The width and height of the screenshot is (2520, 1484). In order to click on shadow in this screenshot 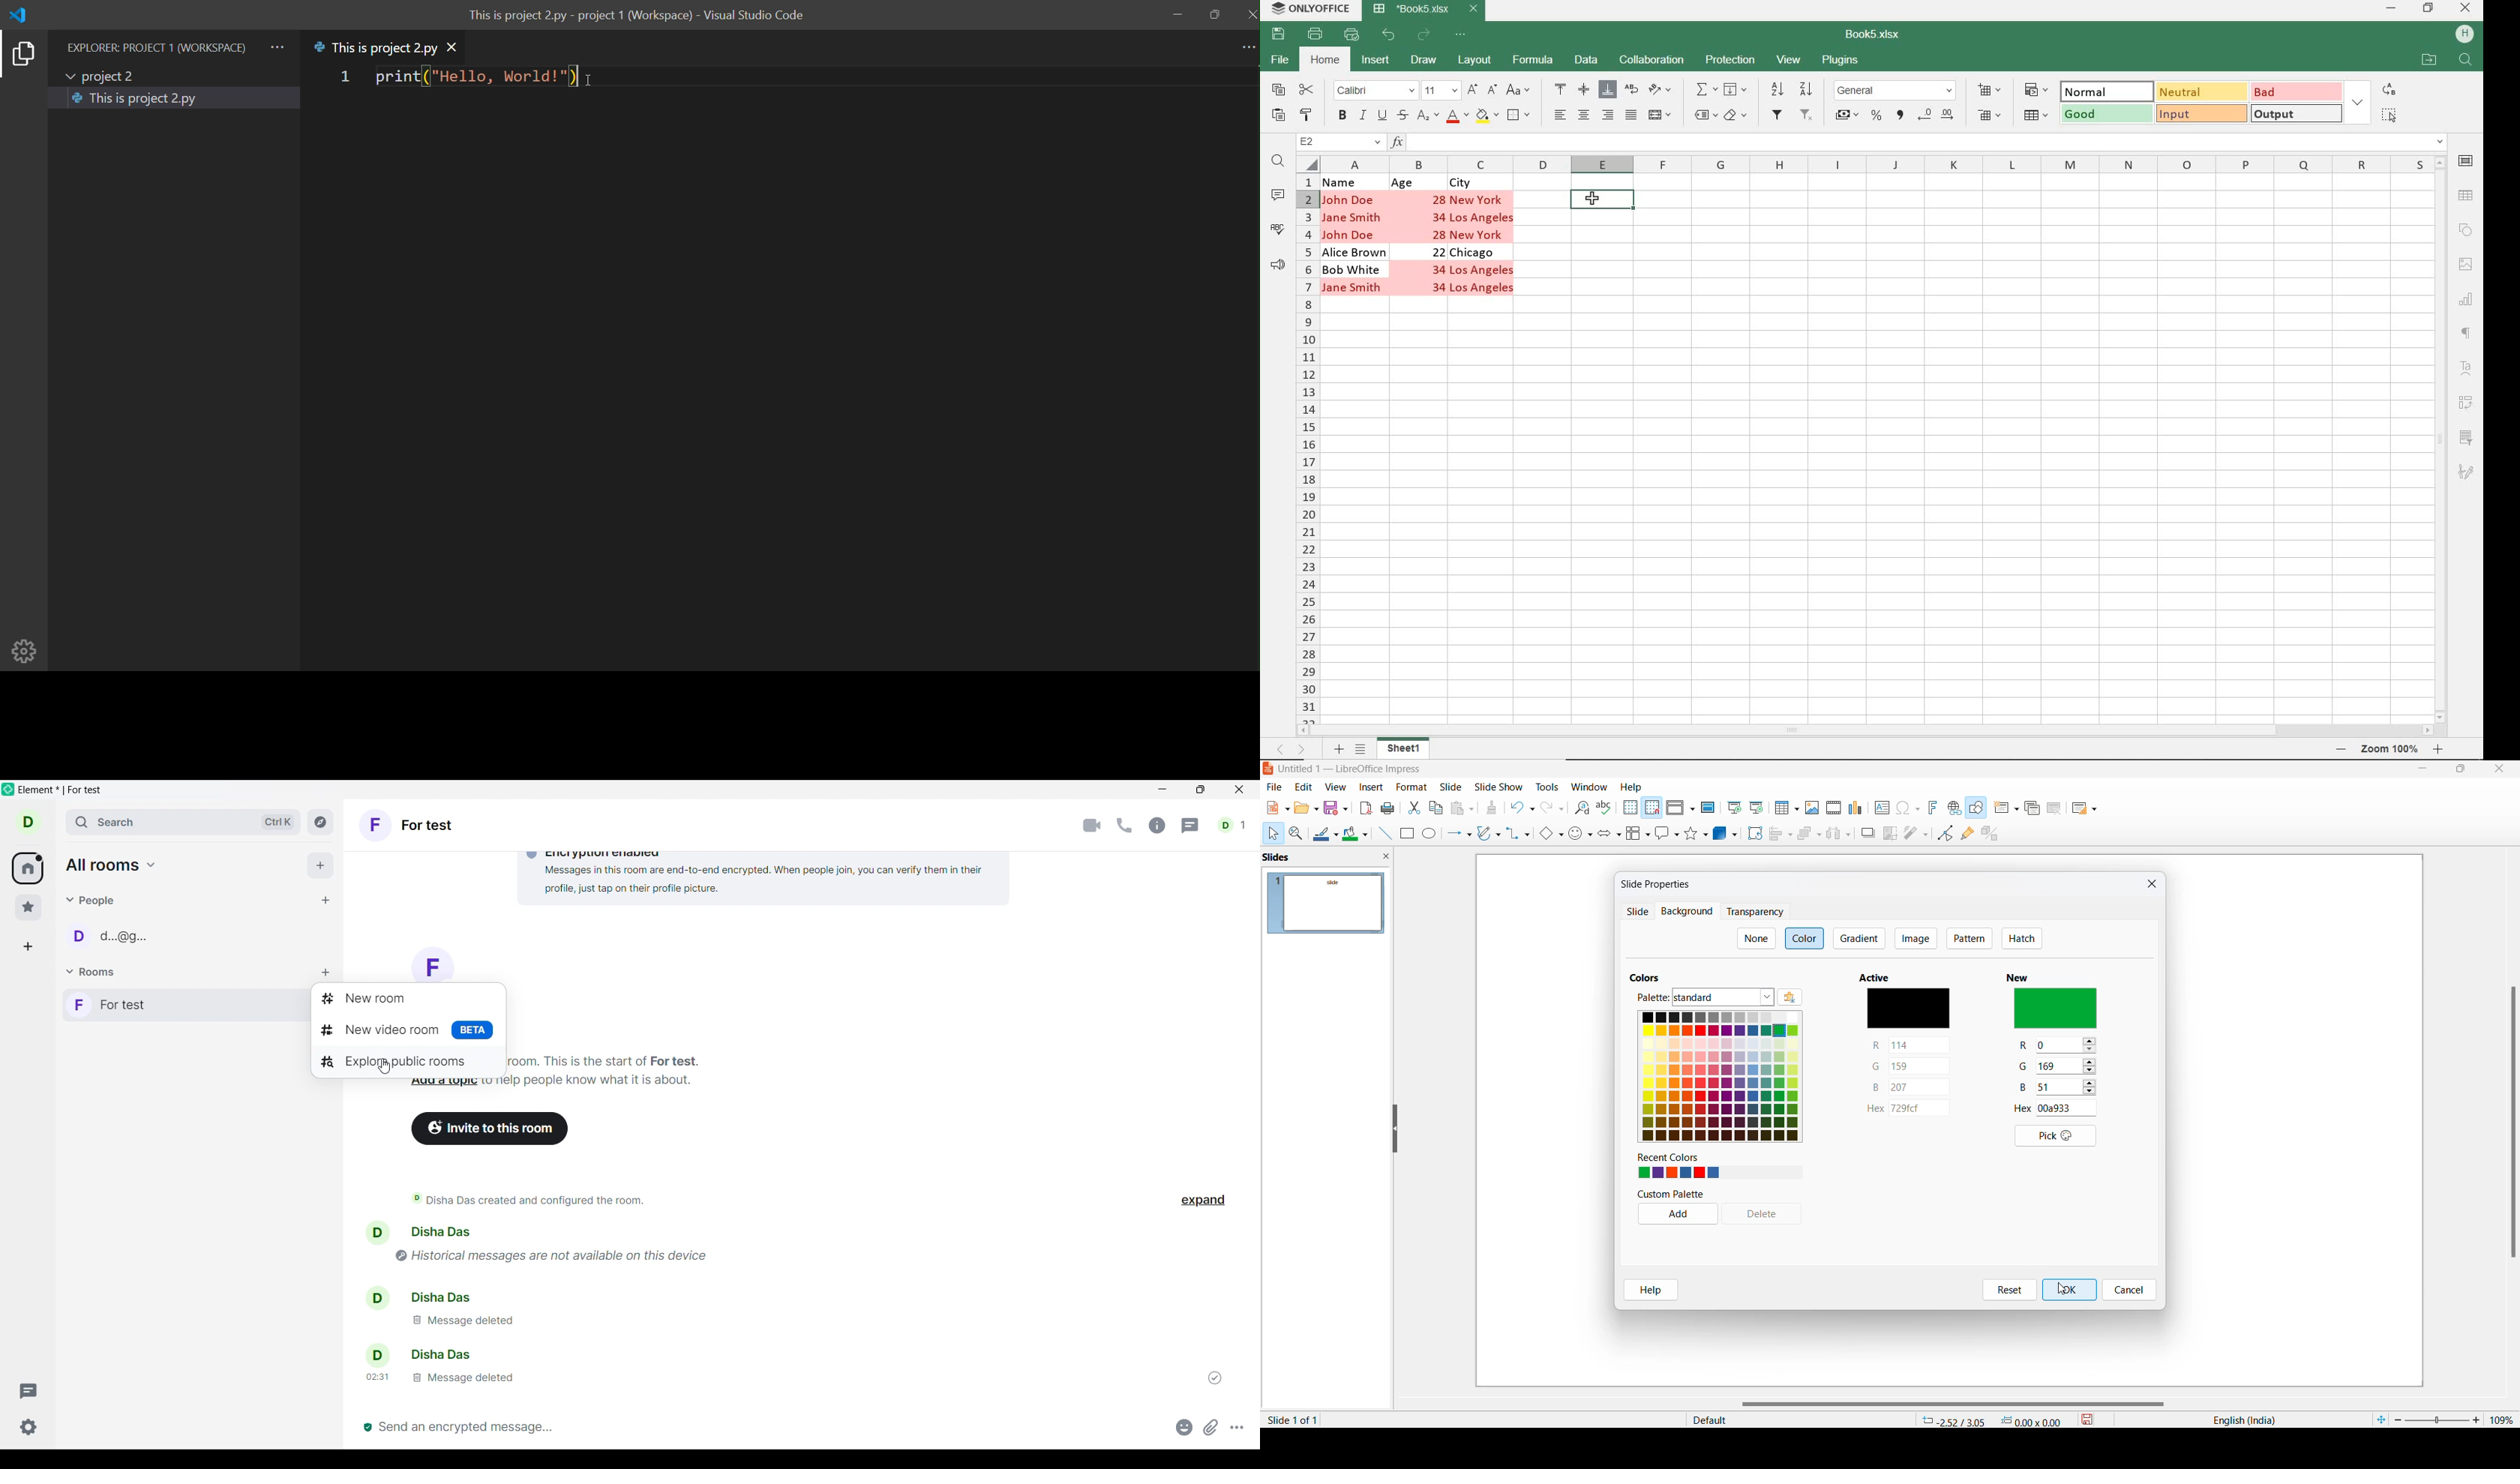, I will do `click(1868, 833)`.